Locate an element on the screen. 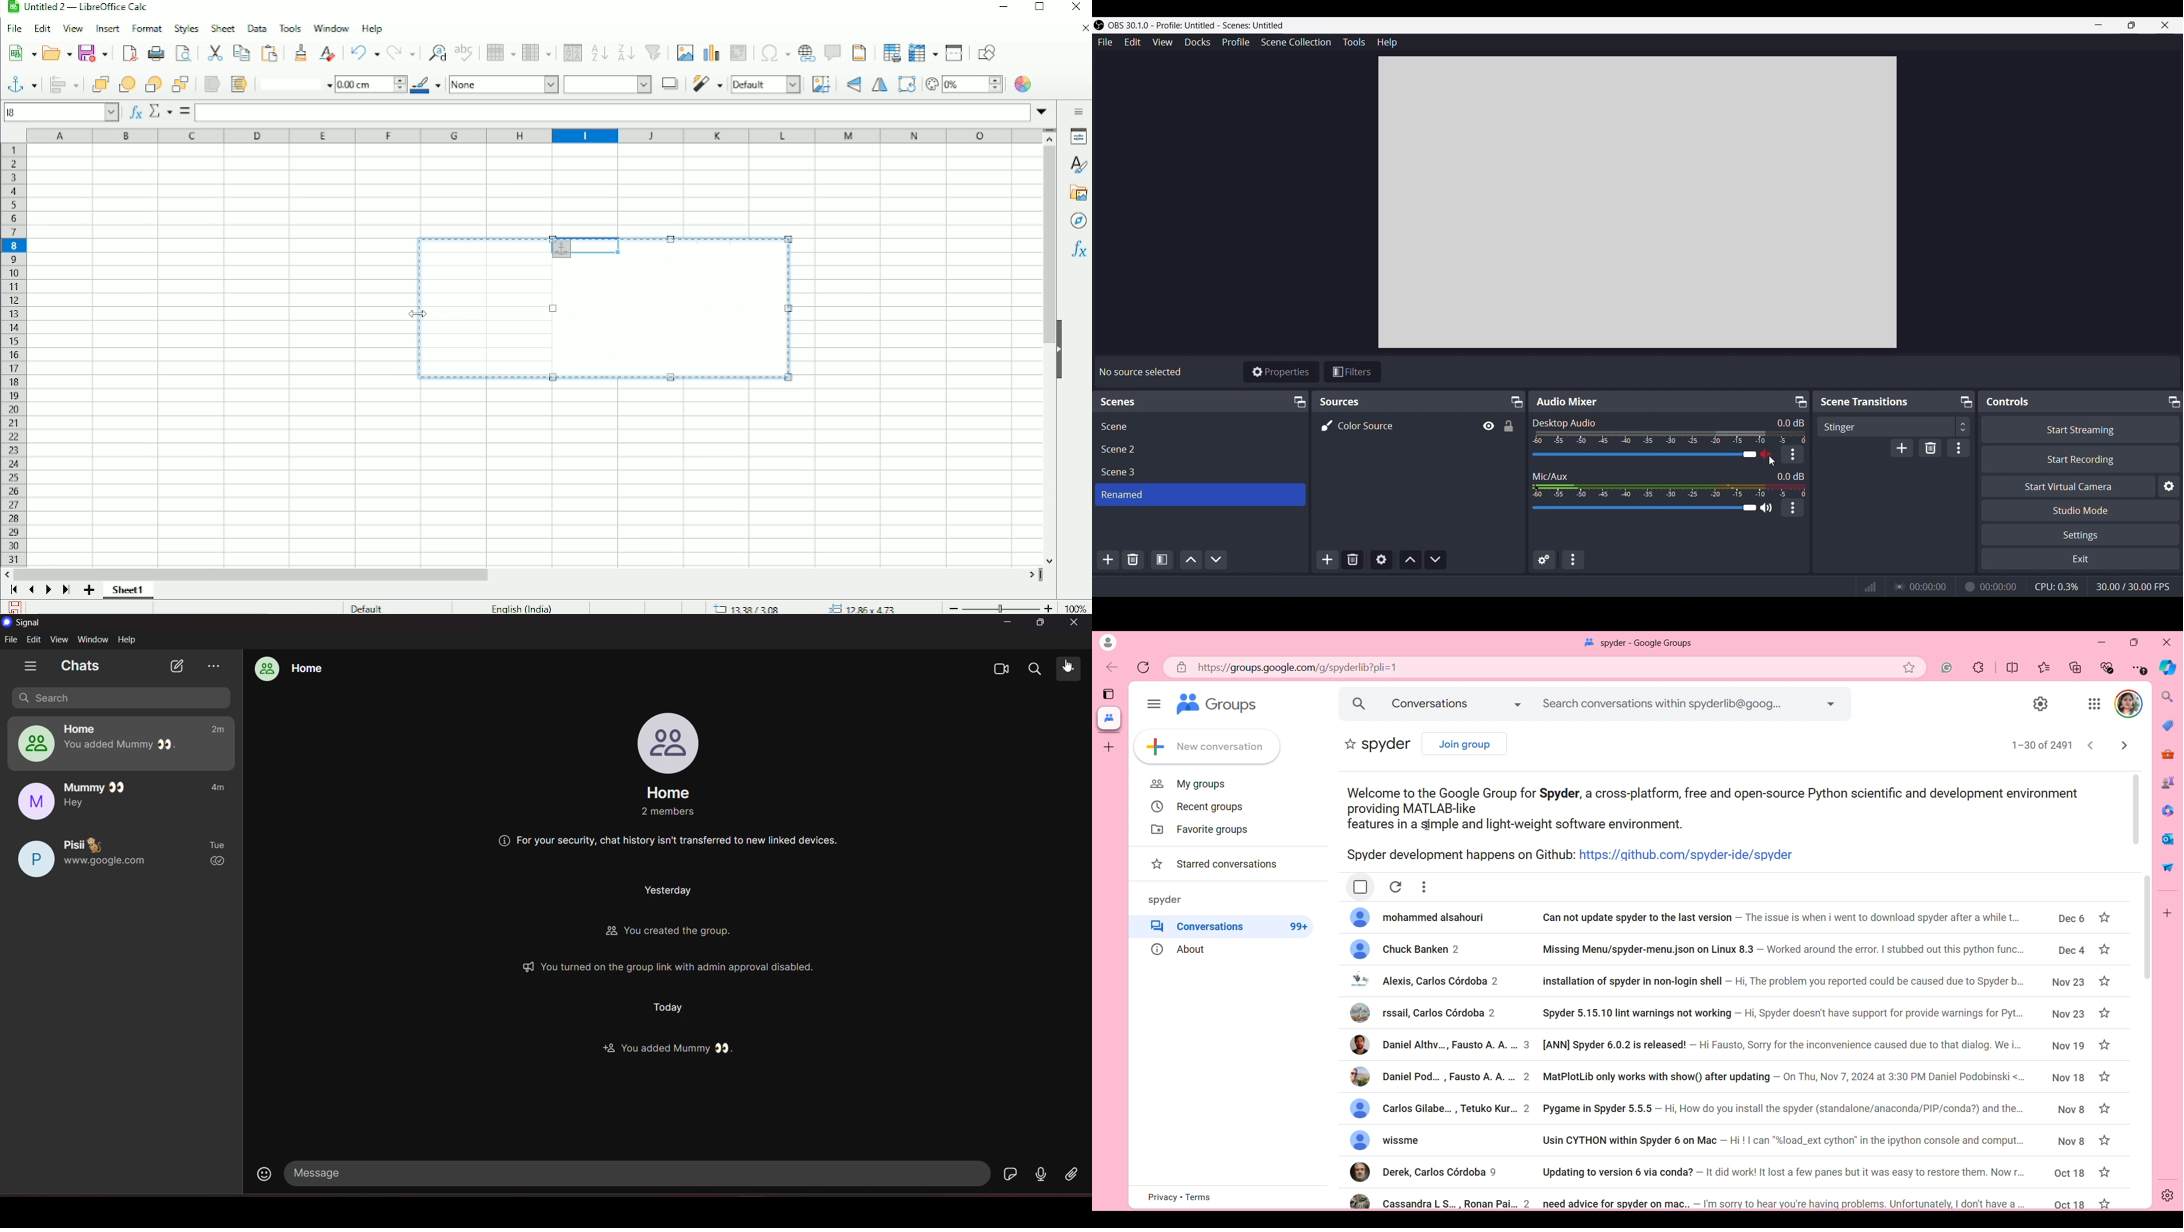 Image resolution: width=2184 pixels, height=1232 pixels. Favorite groups is located at coordinates (1197, 829).